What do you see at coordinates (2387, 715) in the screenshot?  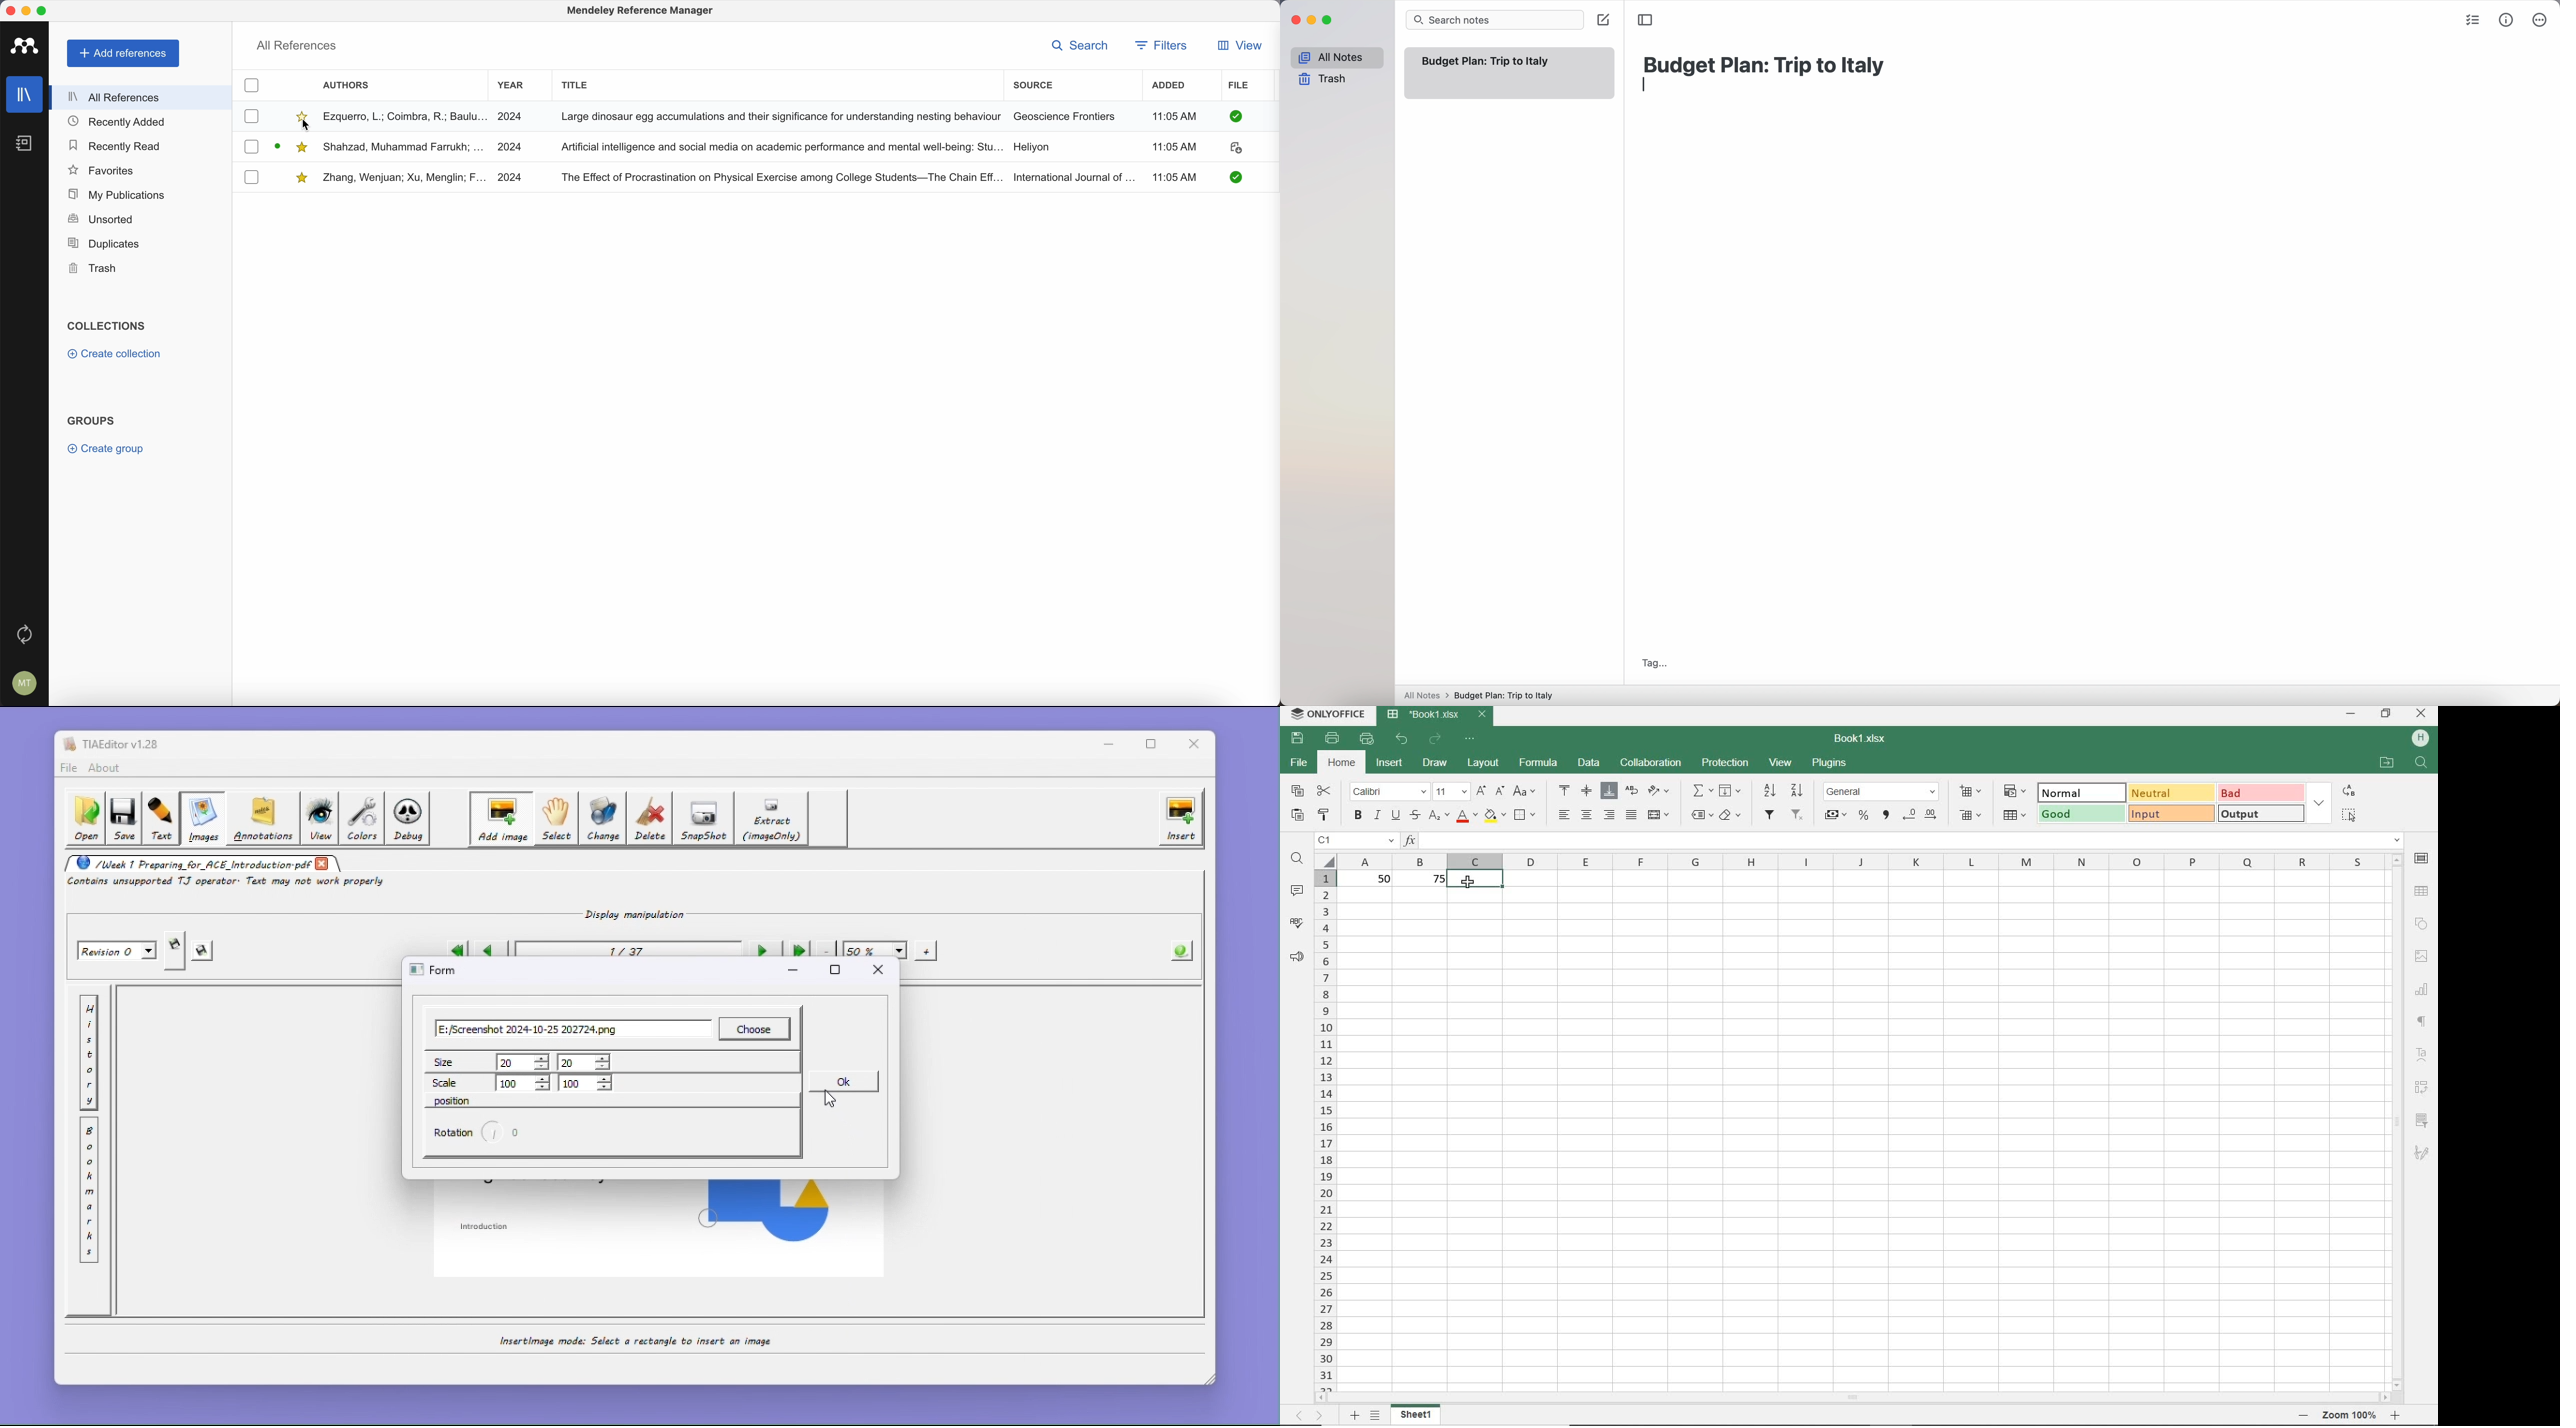 I see `restore` at bounding box center [2387, 715].